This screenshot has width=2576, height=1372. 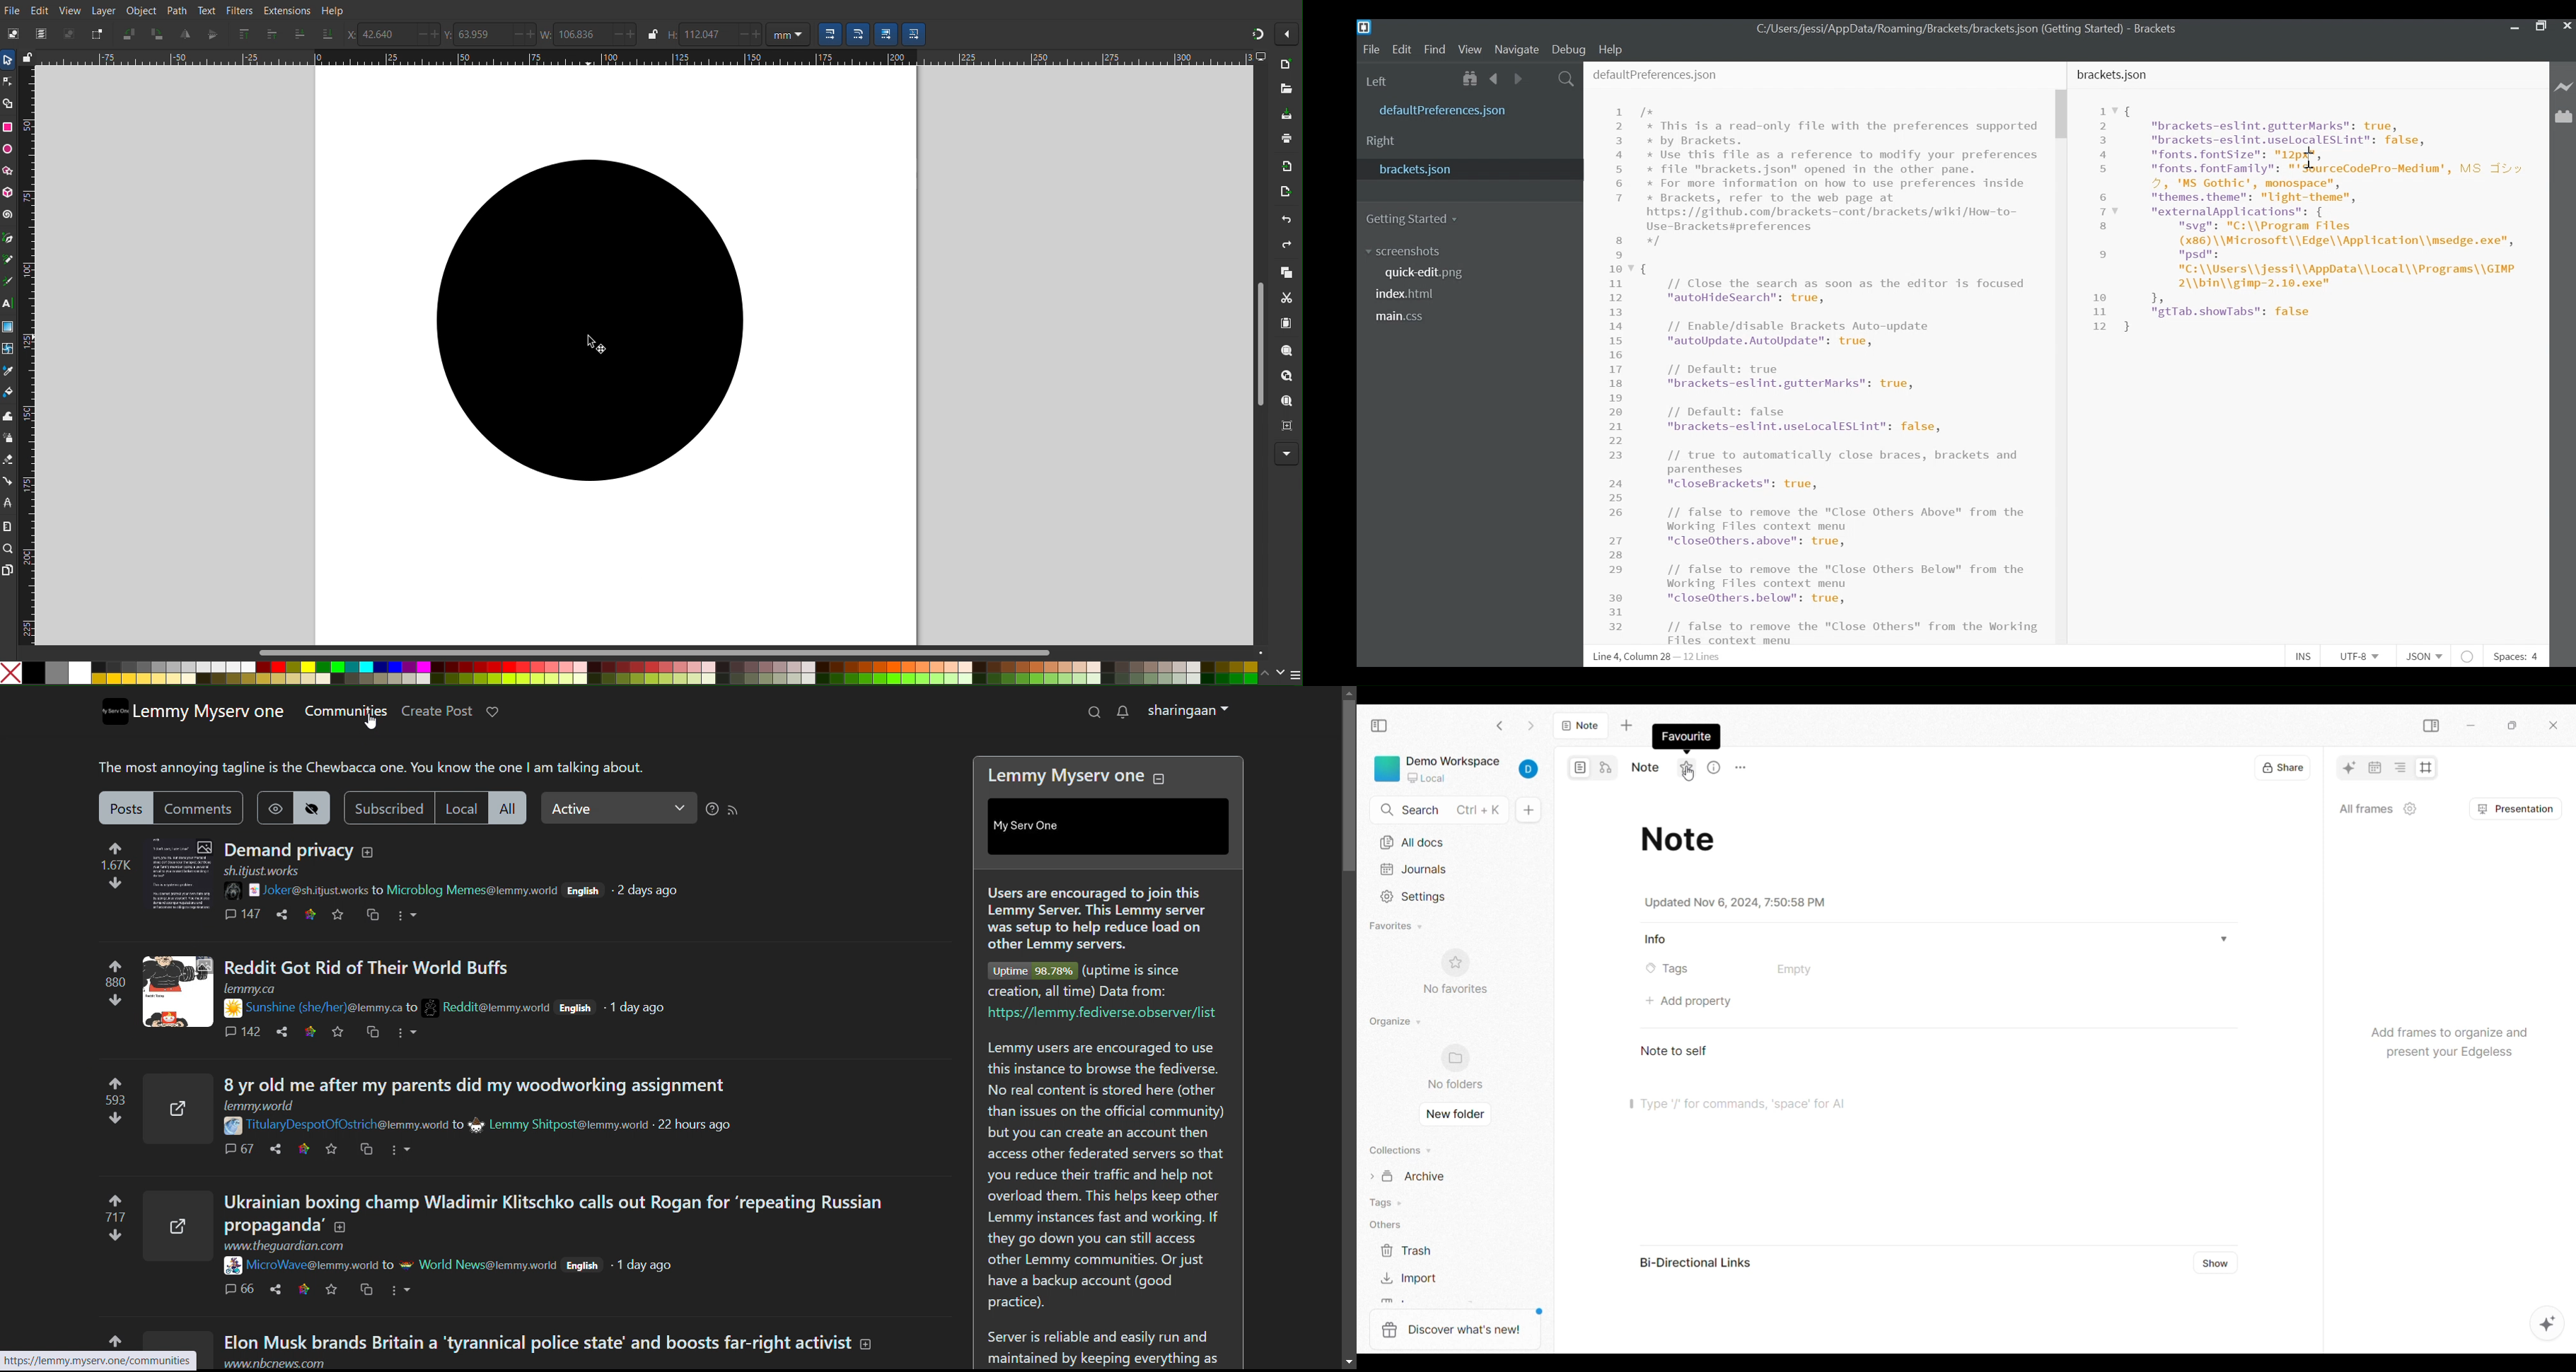 I want to click on Circle Tool, so click(x=9, y=149).